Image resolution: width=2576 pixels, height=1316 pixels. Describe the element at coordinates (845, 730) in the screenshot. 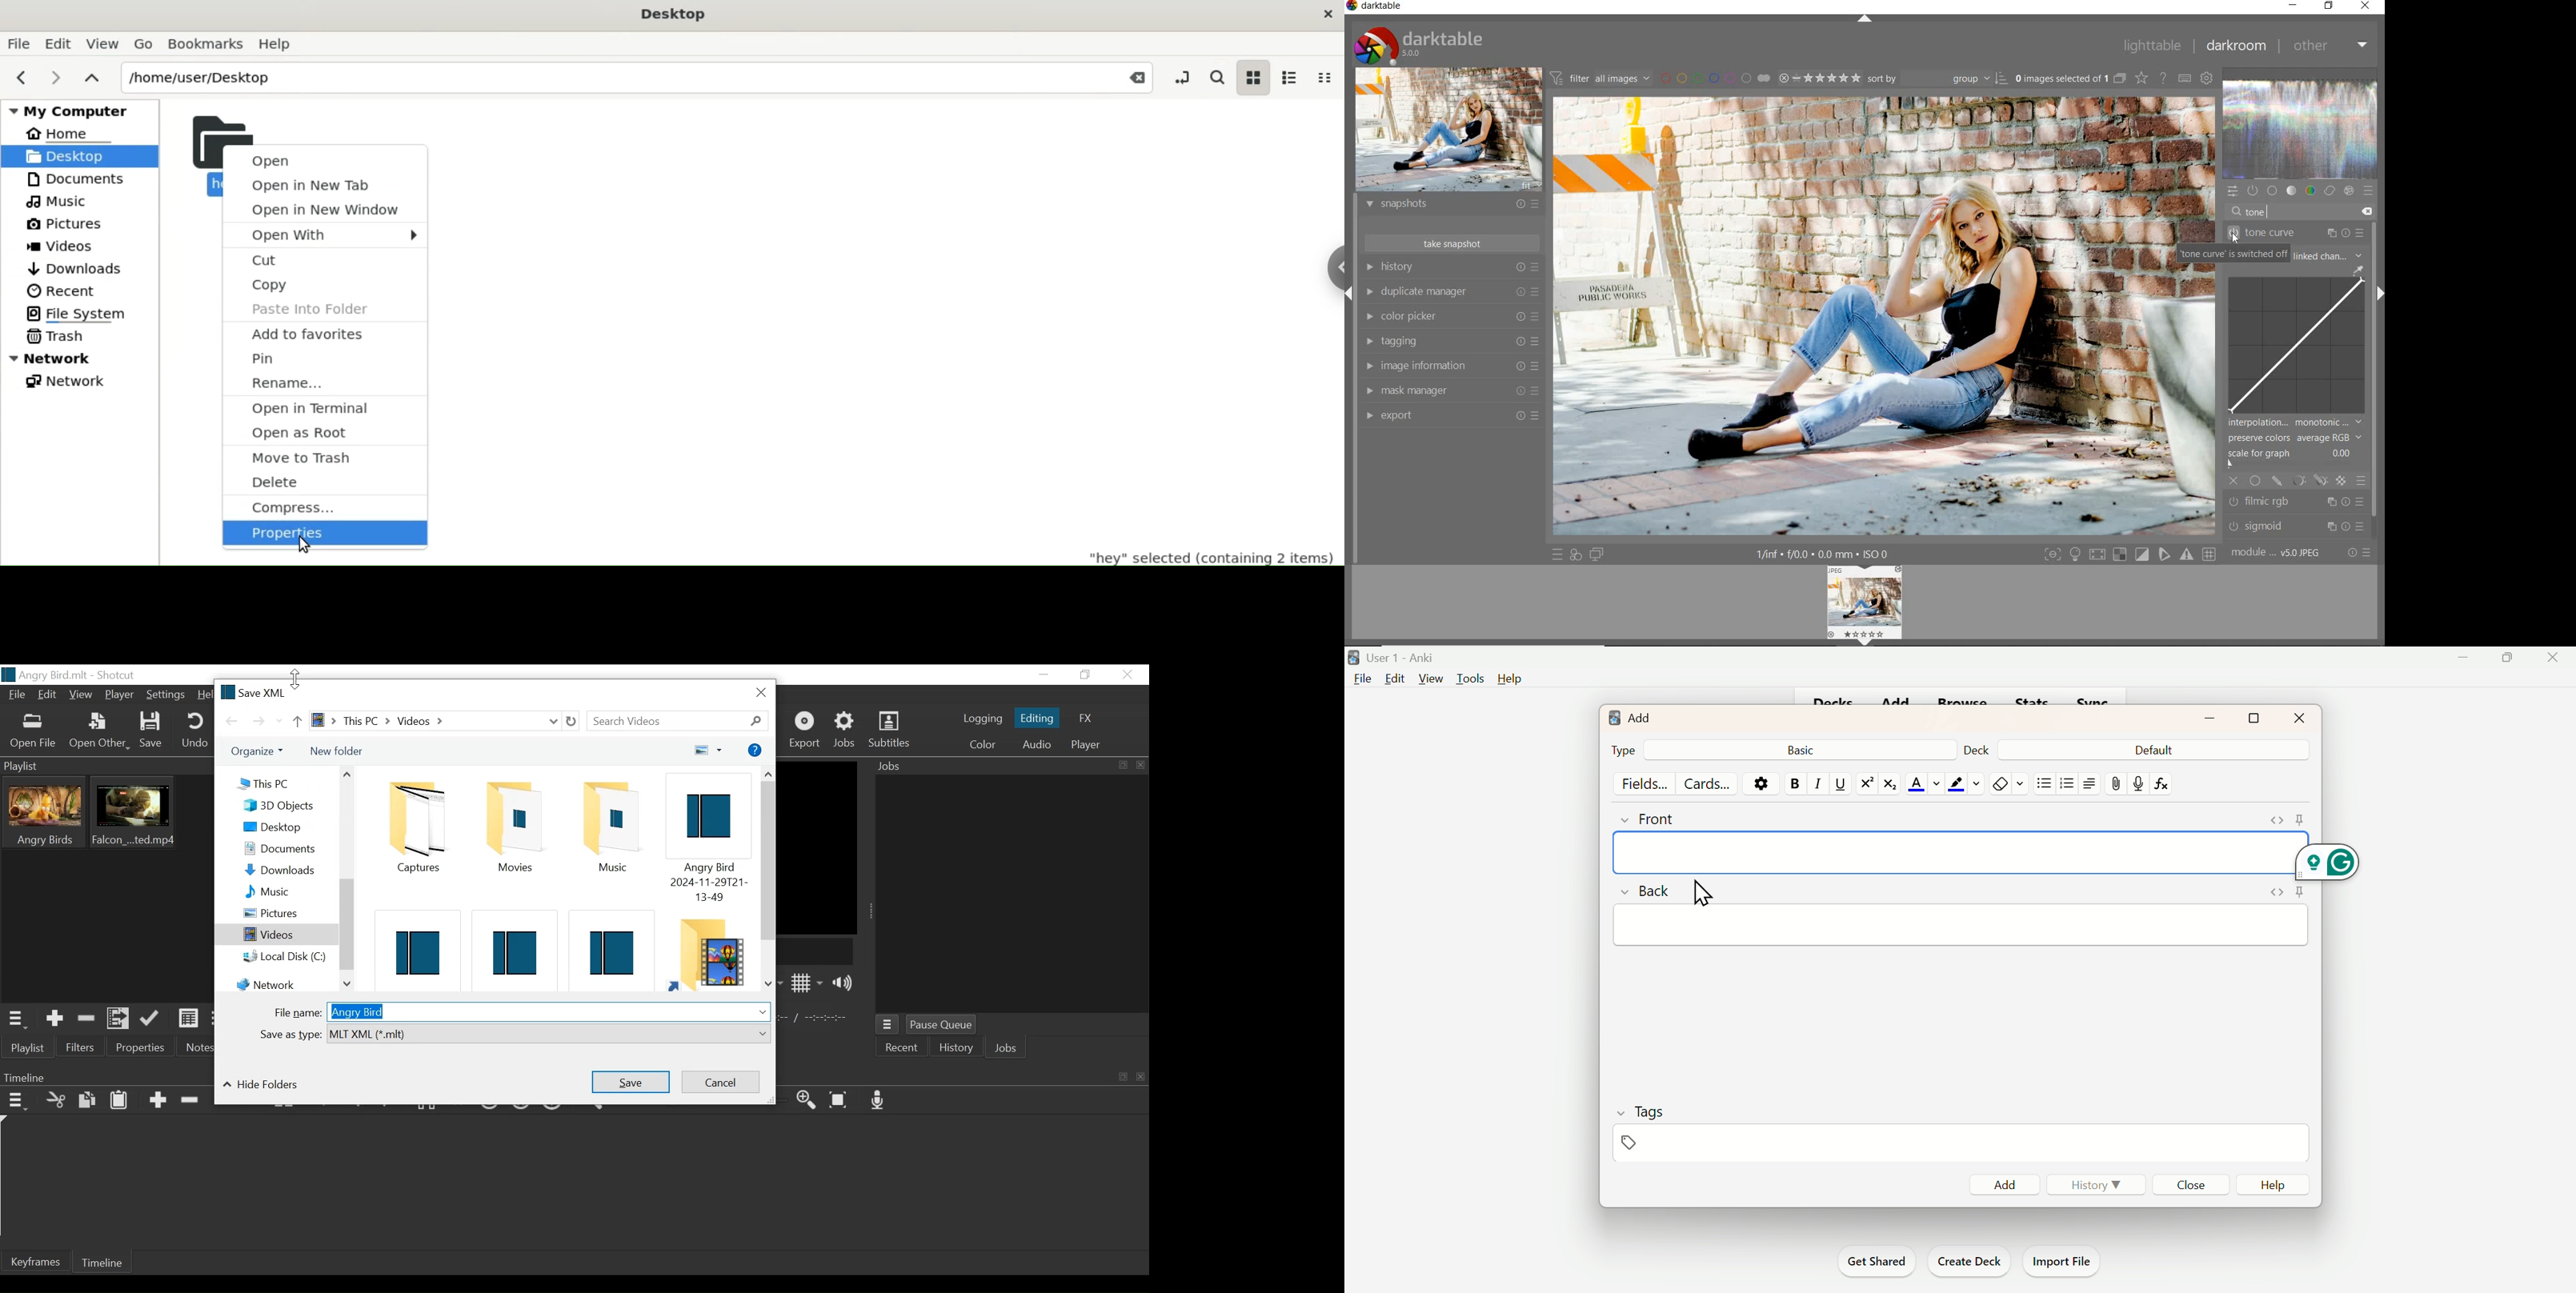

I see `Jobs` at that location.